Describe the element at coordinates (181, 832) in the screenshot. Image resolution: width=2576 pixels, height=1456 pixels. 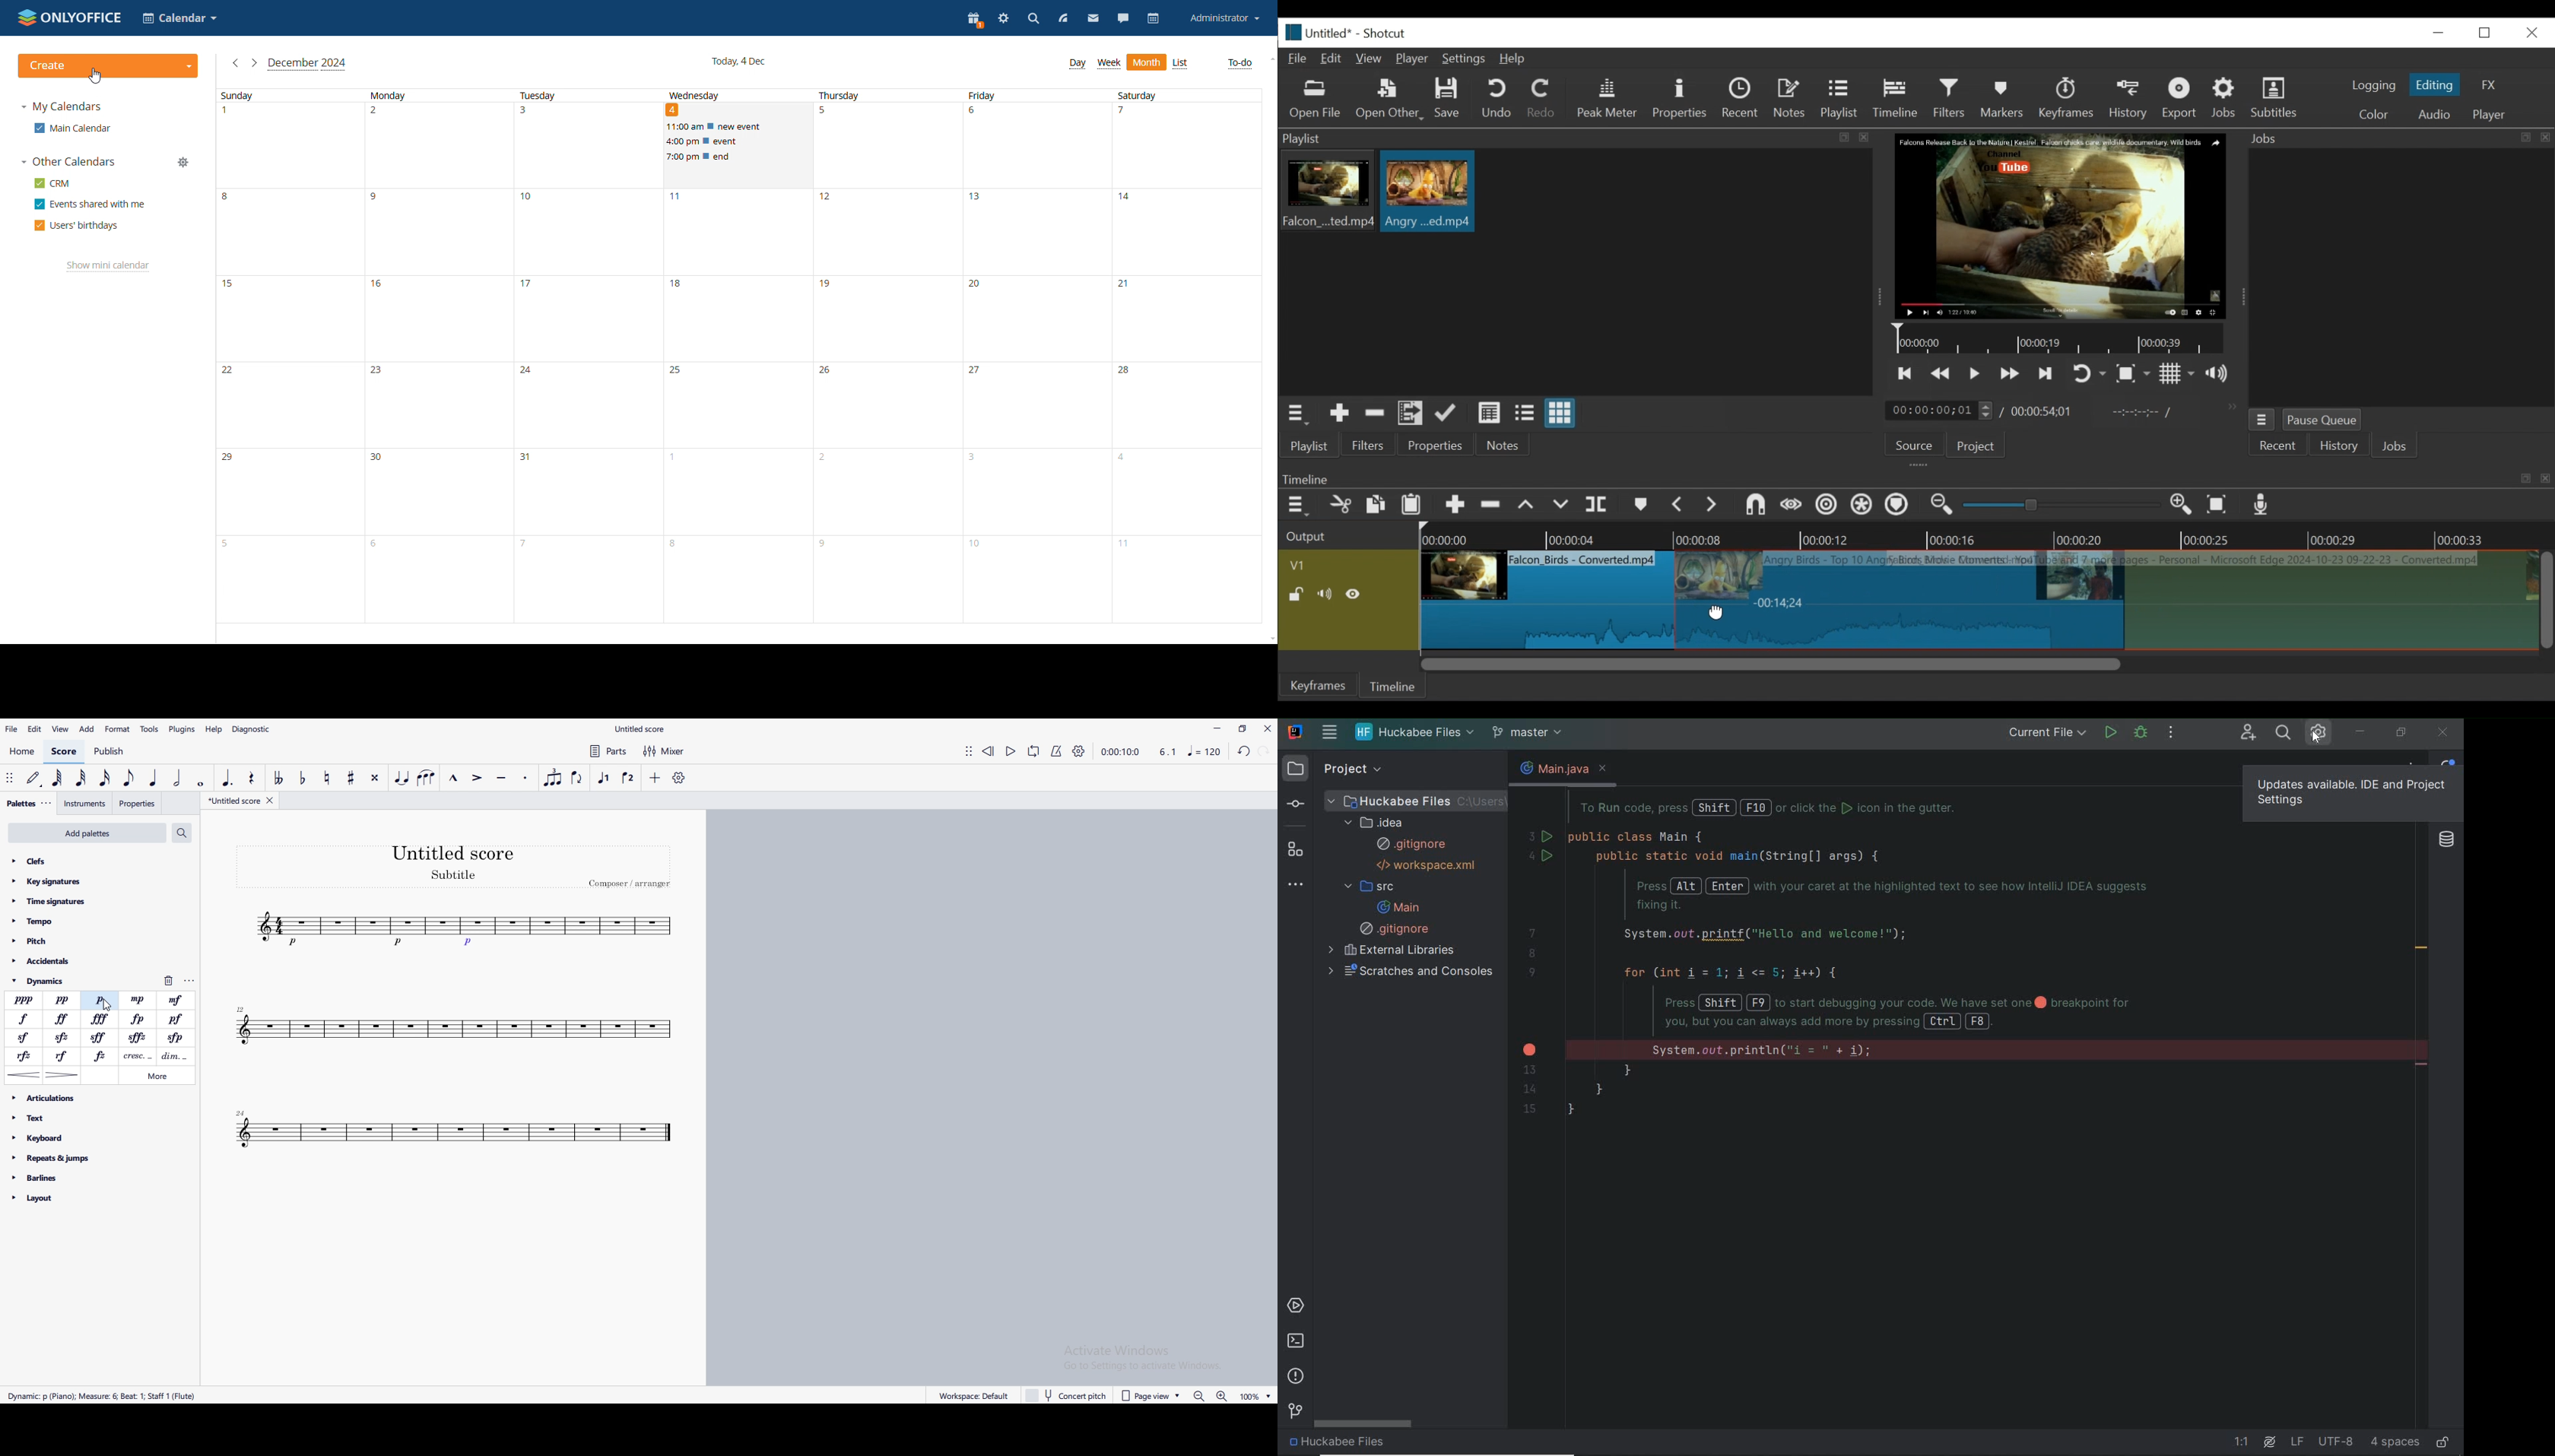
I see `search` at that location.